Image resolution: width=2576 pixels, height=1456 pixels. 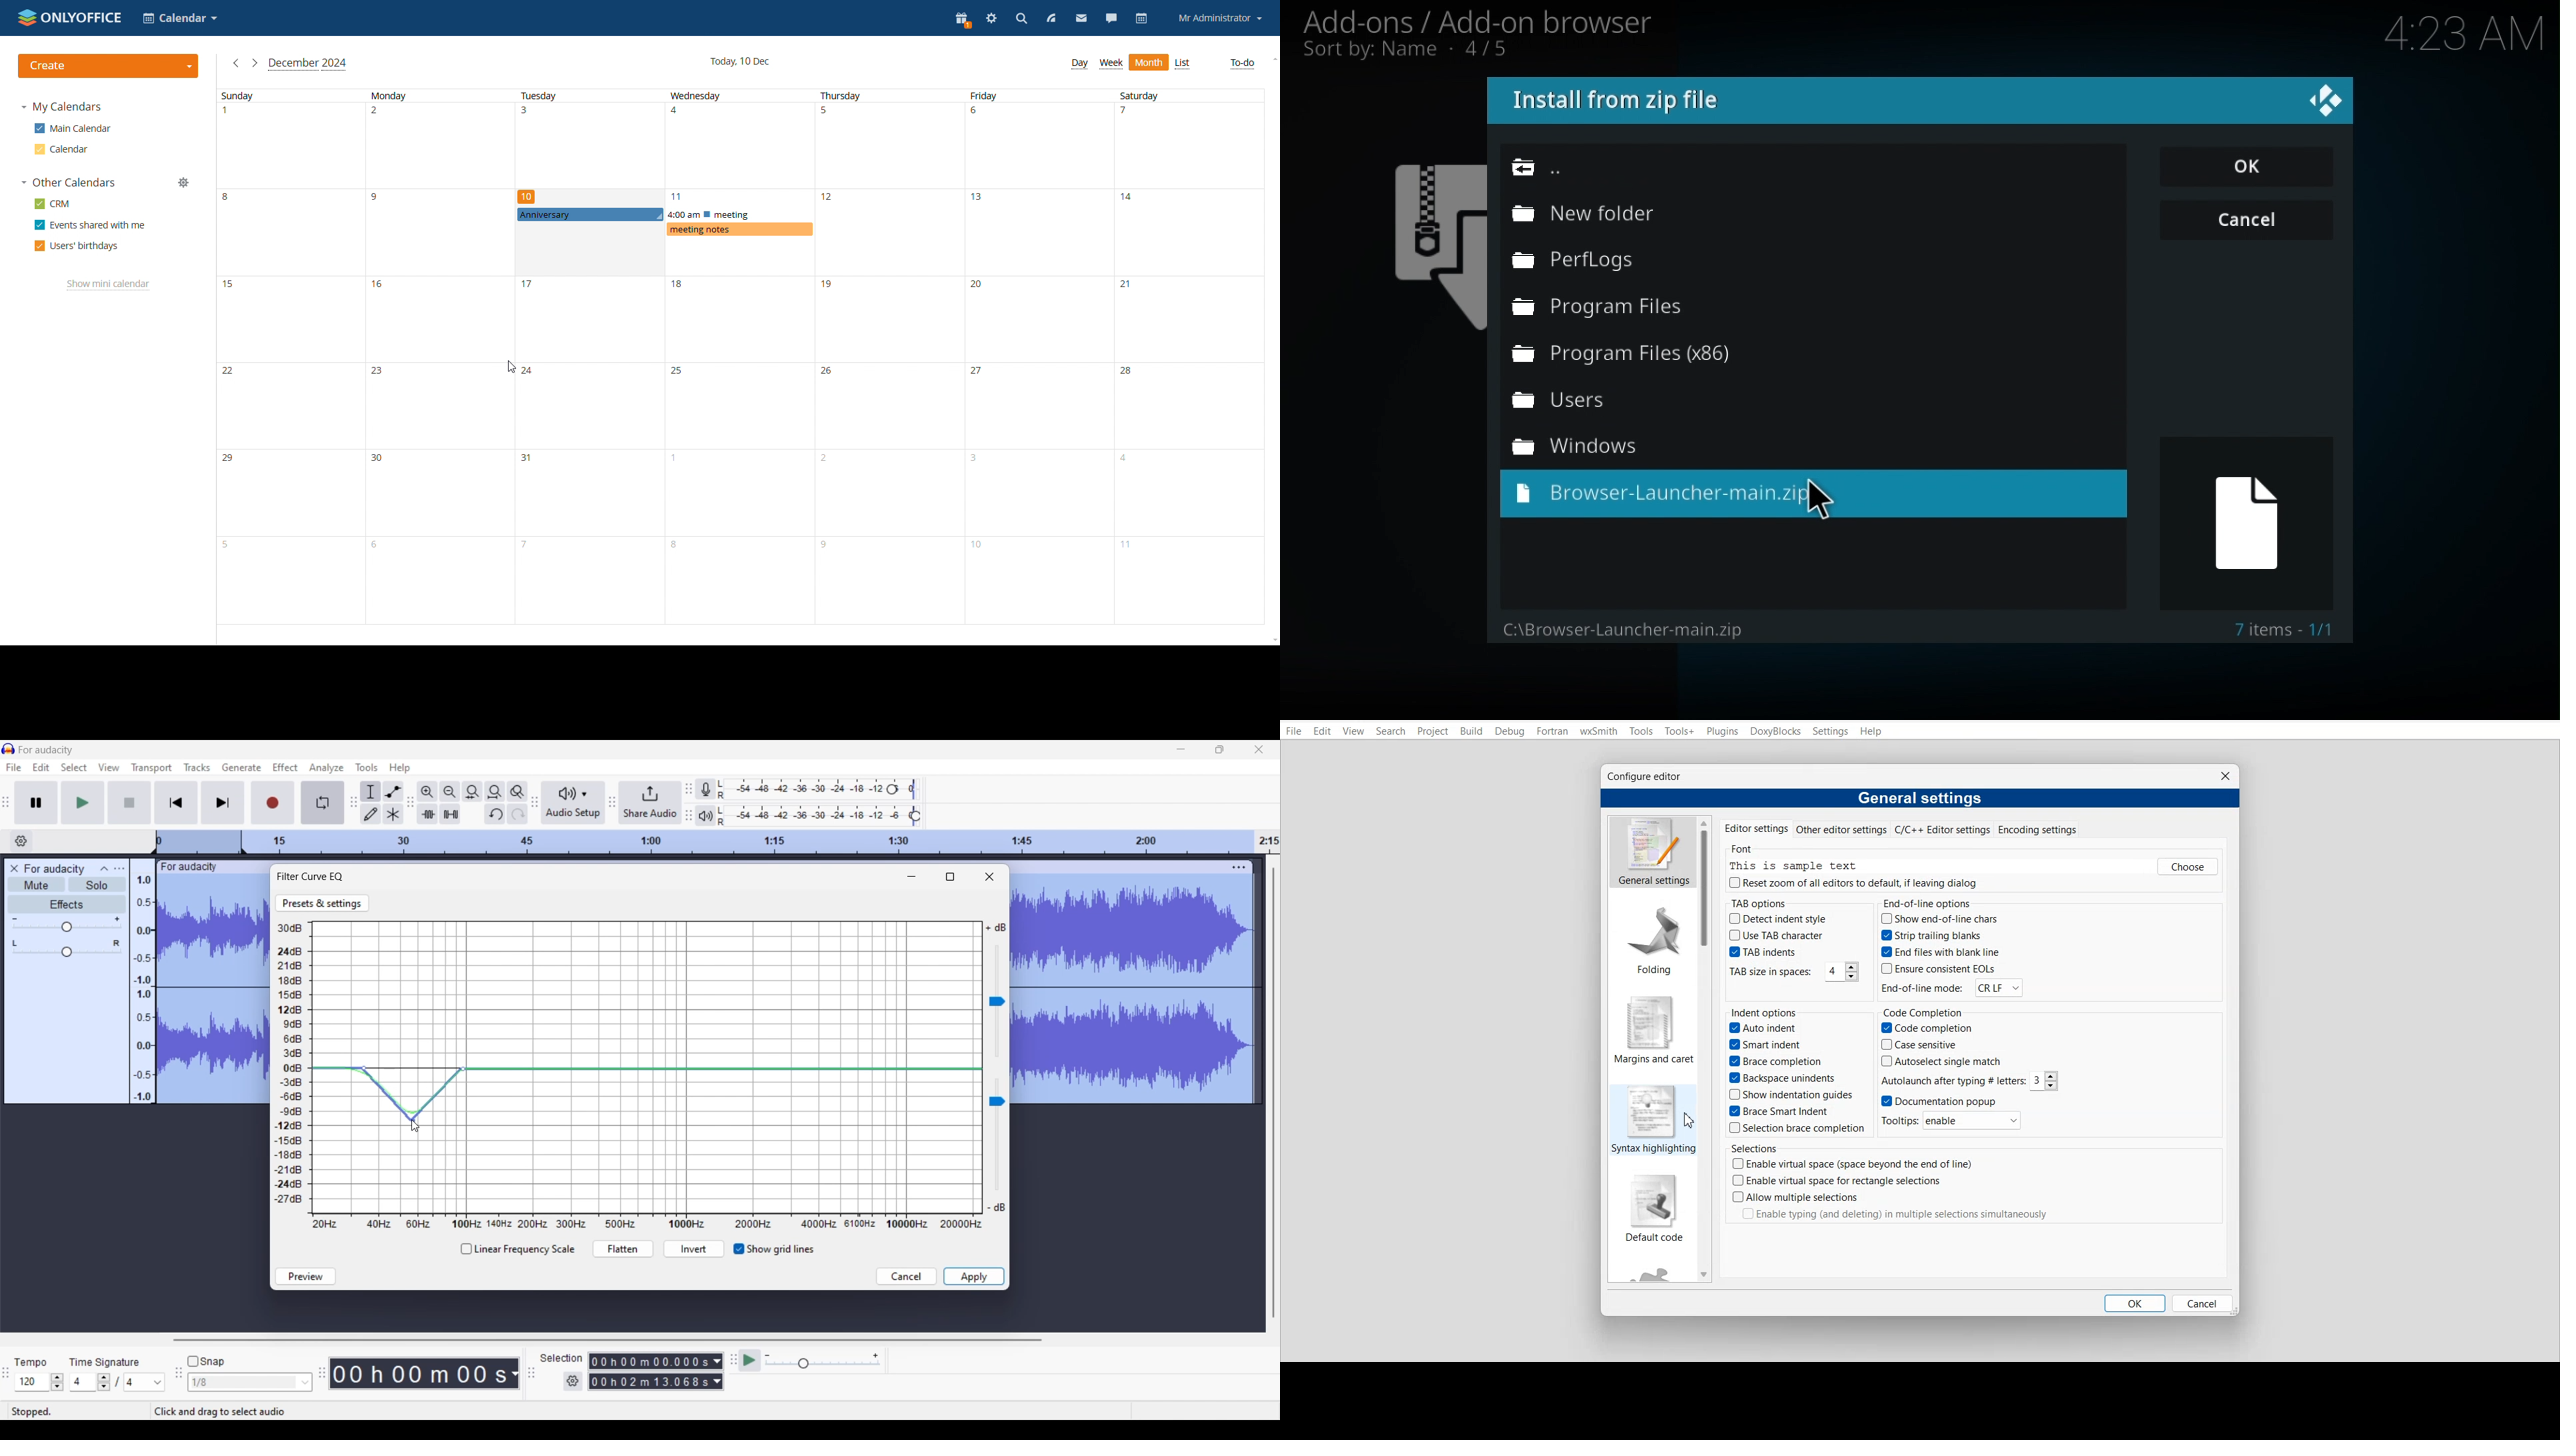 What do you see at coordinates (607, 1340) in the screenshot?
I see `Horizontal slide bar` at bounding box center [607, 1340].